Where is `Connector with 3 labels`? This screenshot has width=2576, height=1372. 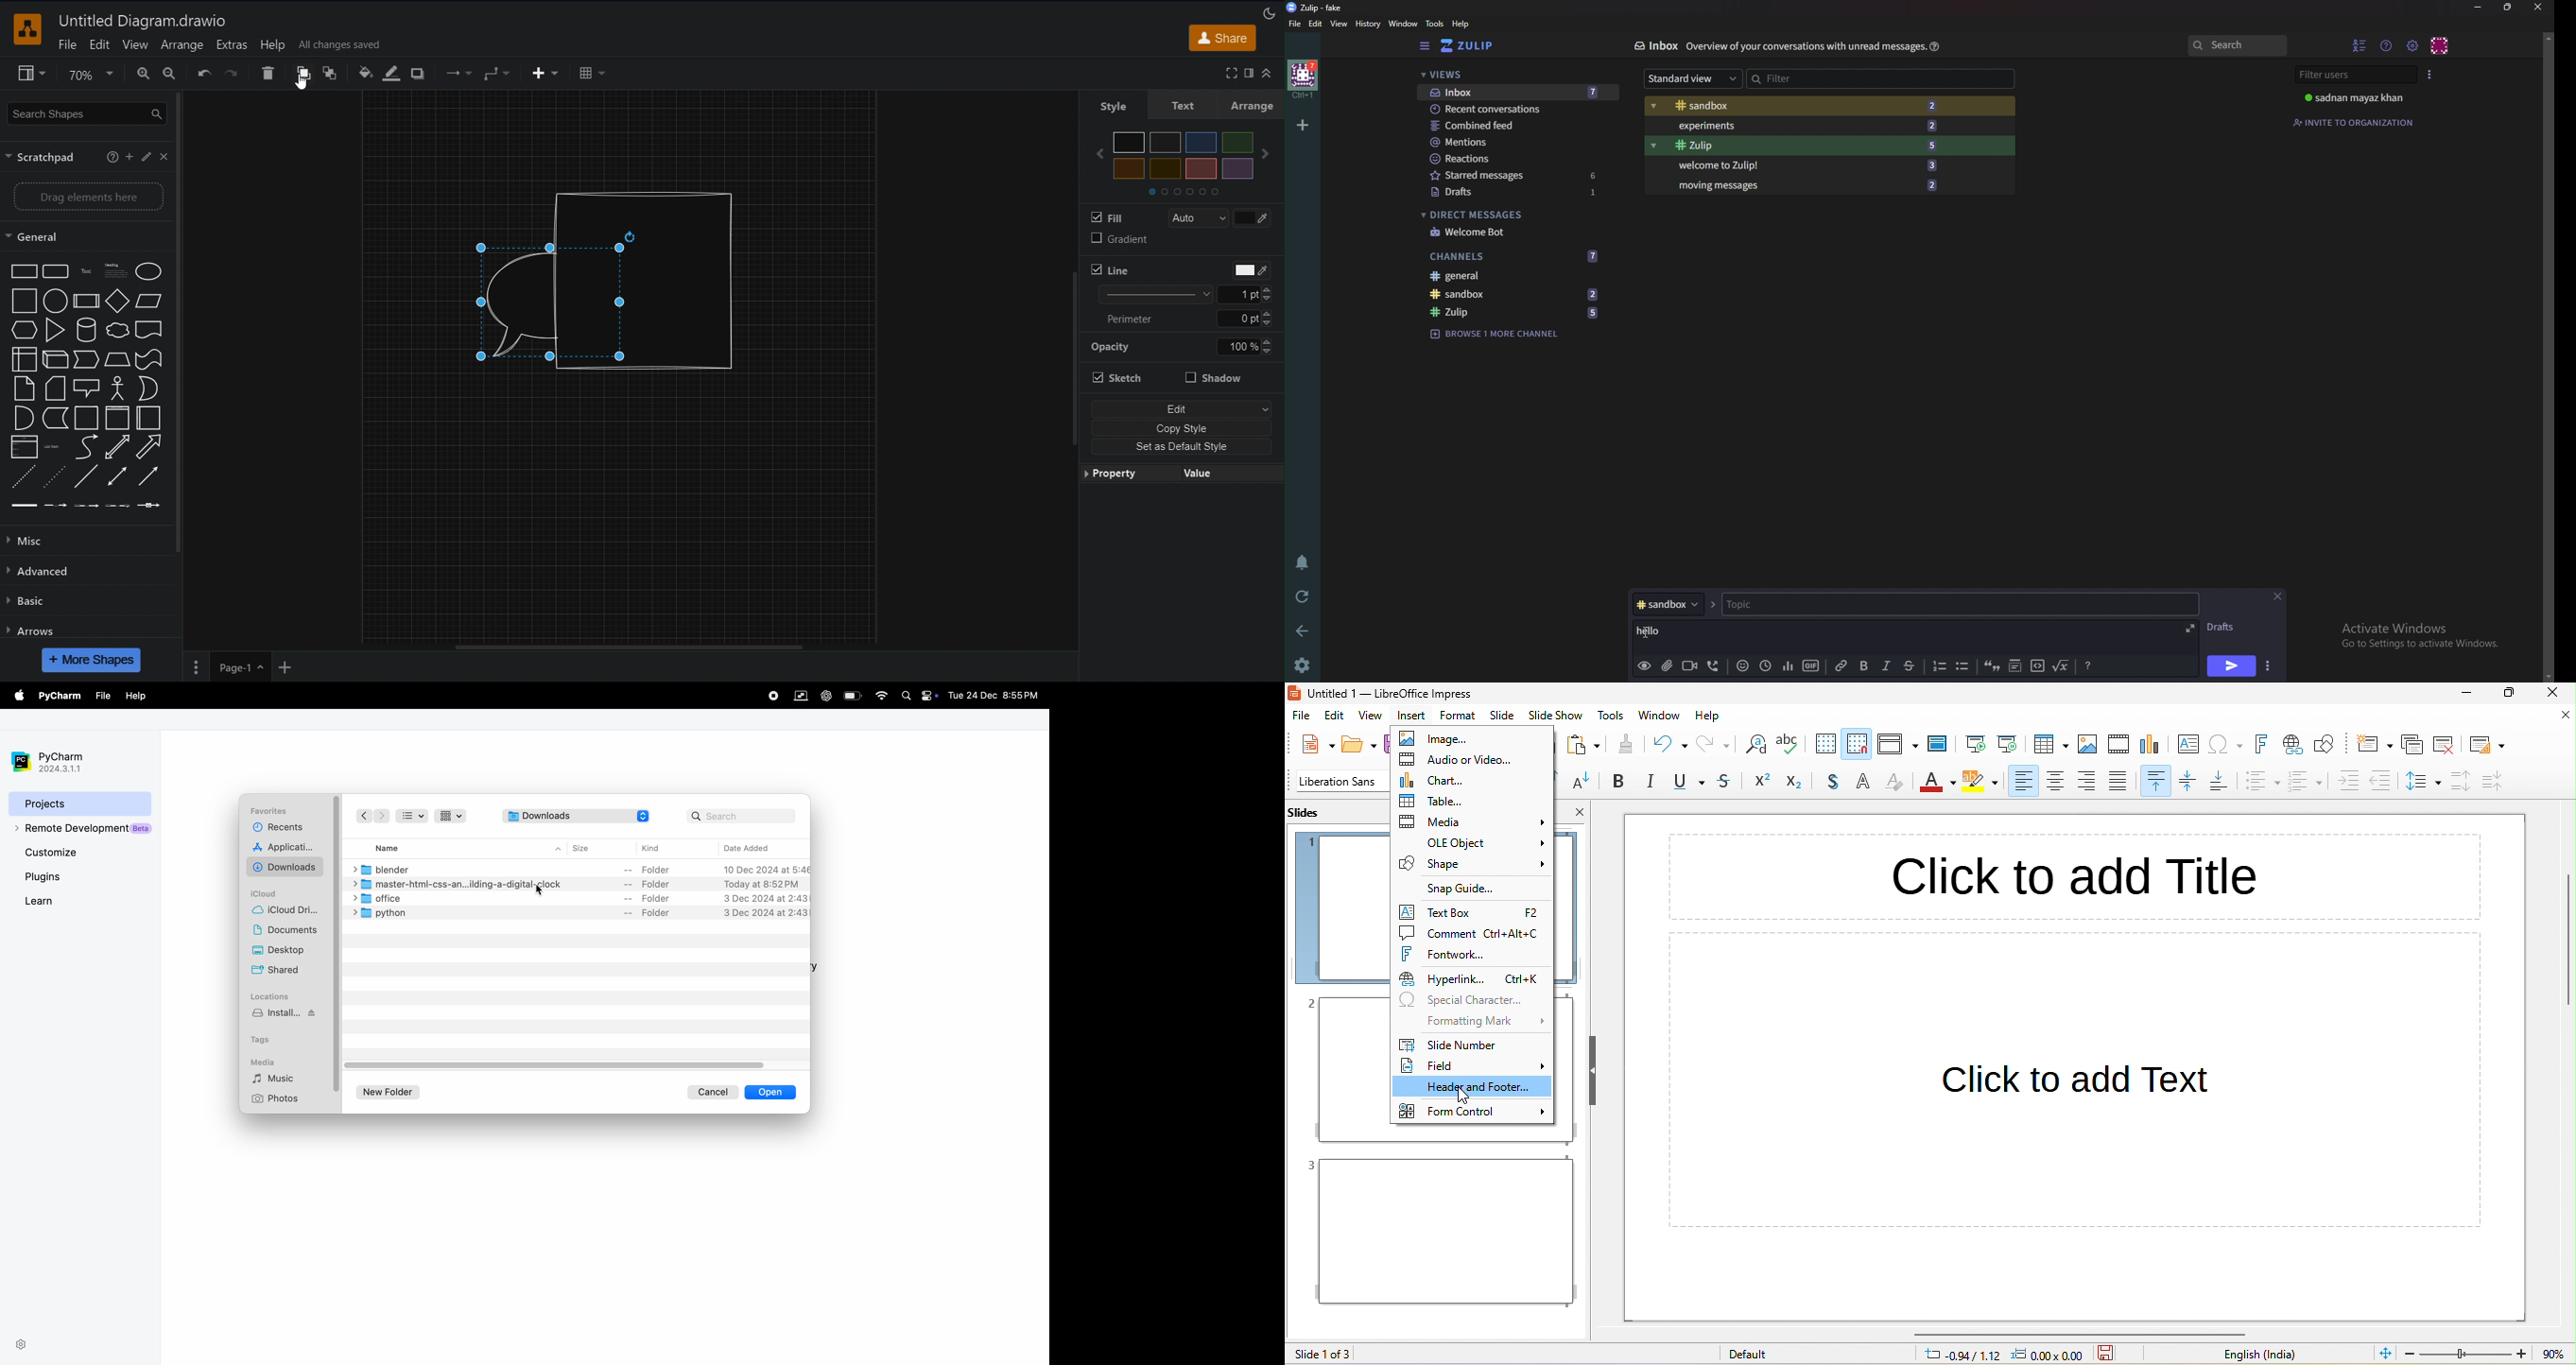 Connector with 3 labels is located at coordinates (118, 505).